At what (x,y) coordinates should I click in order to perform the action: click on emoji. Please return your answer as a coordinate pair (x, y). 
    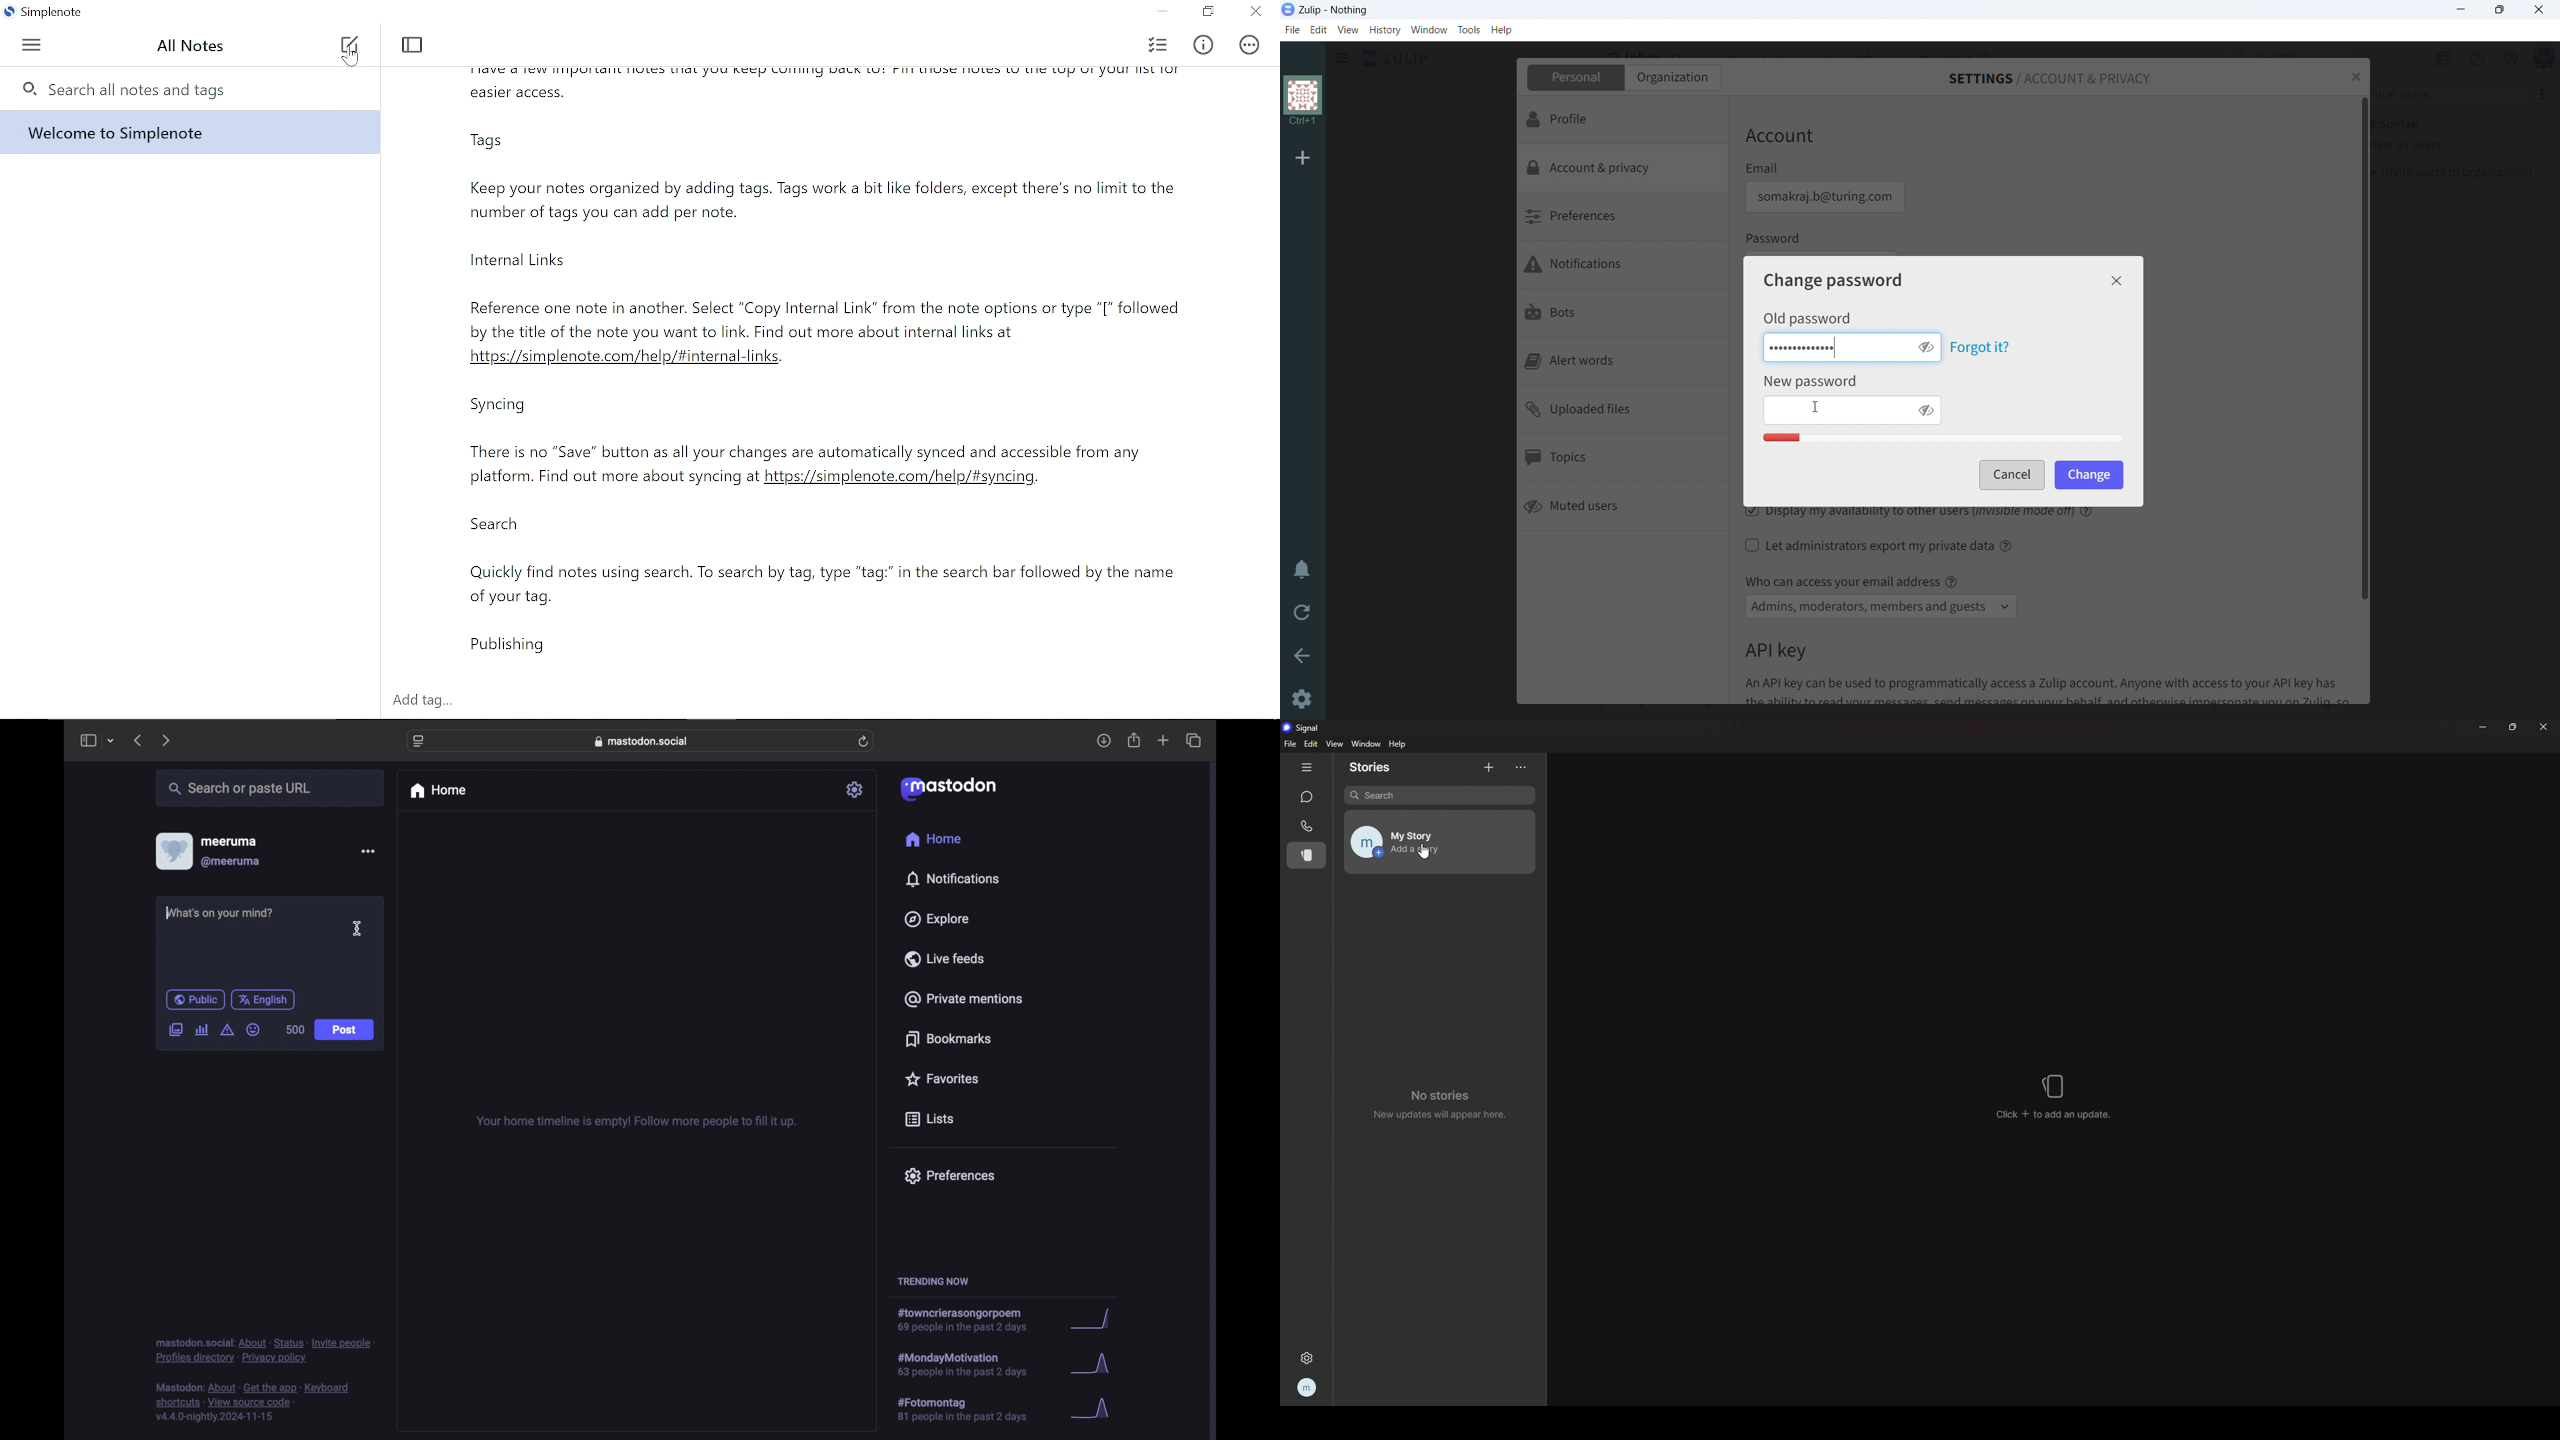
    Looking at the image, I should click on (253, 1030).